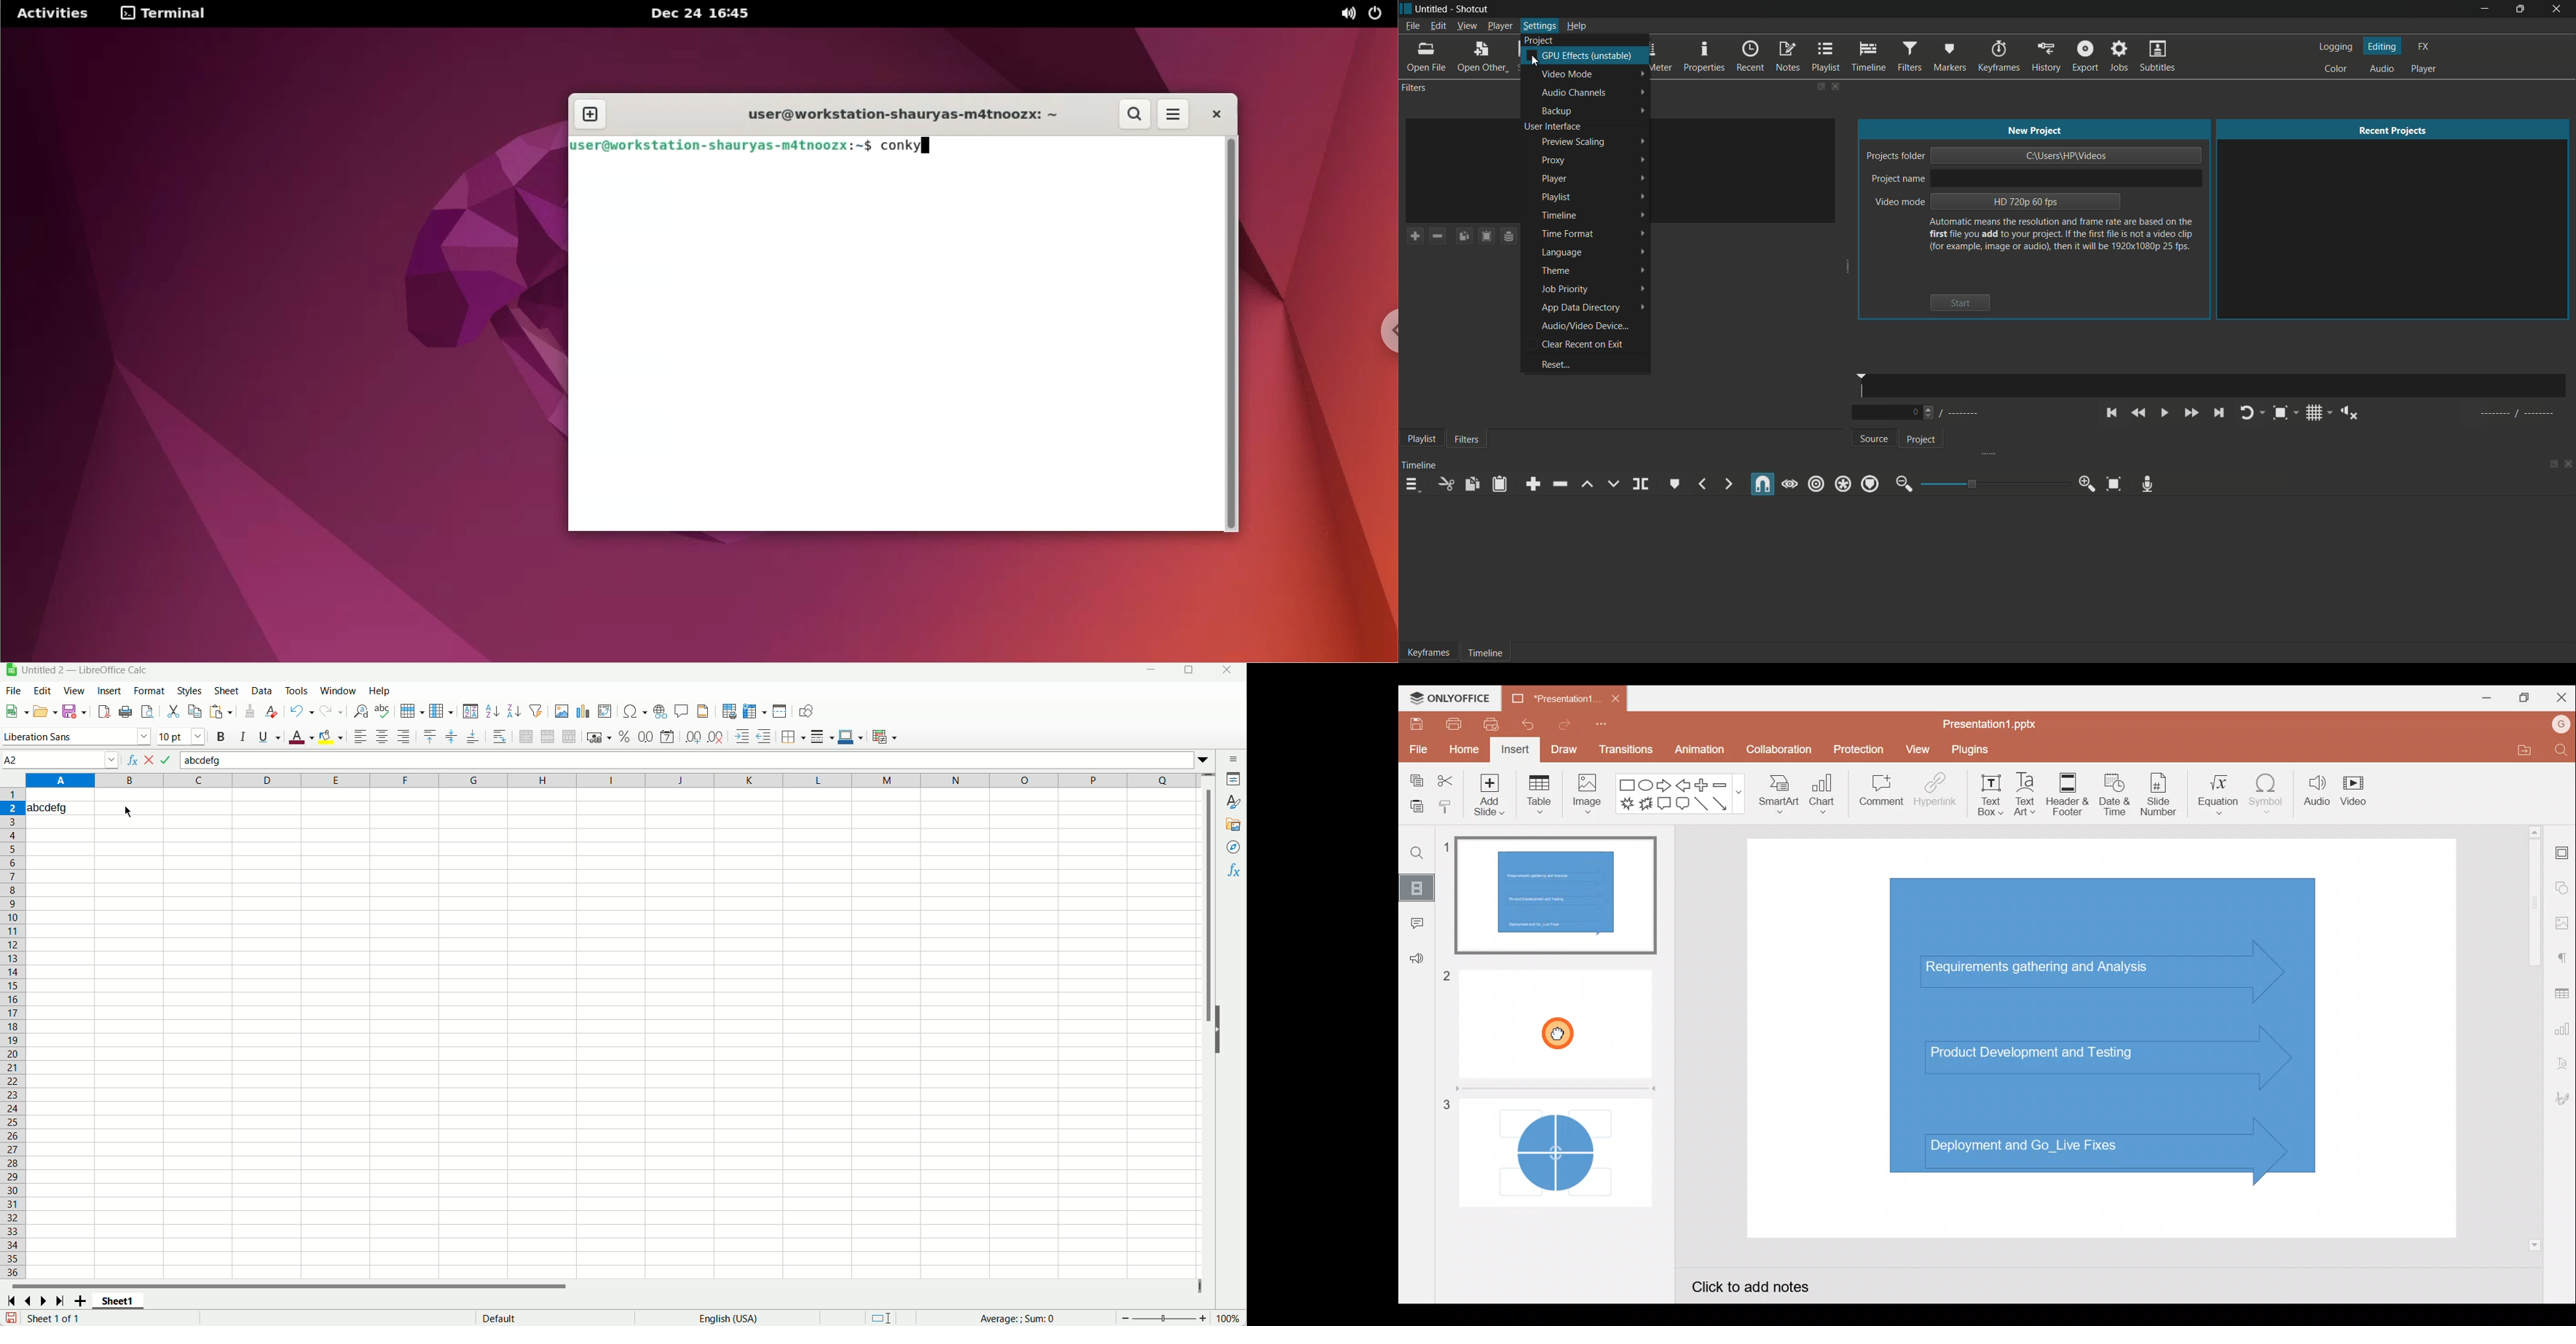  Describe the element at coordinates (1559, 111) in the screenshot. I see `backup` at that location.